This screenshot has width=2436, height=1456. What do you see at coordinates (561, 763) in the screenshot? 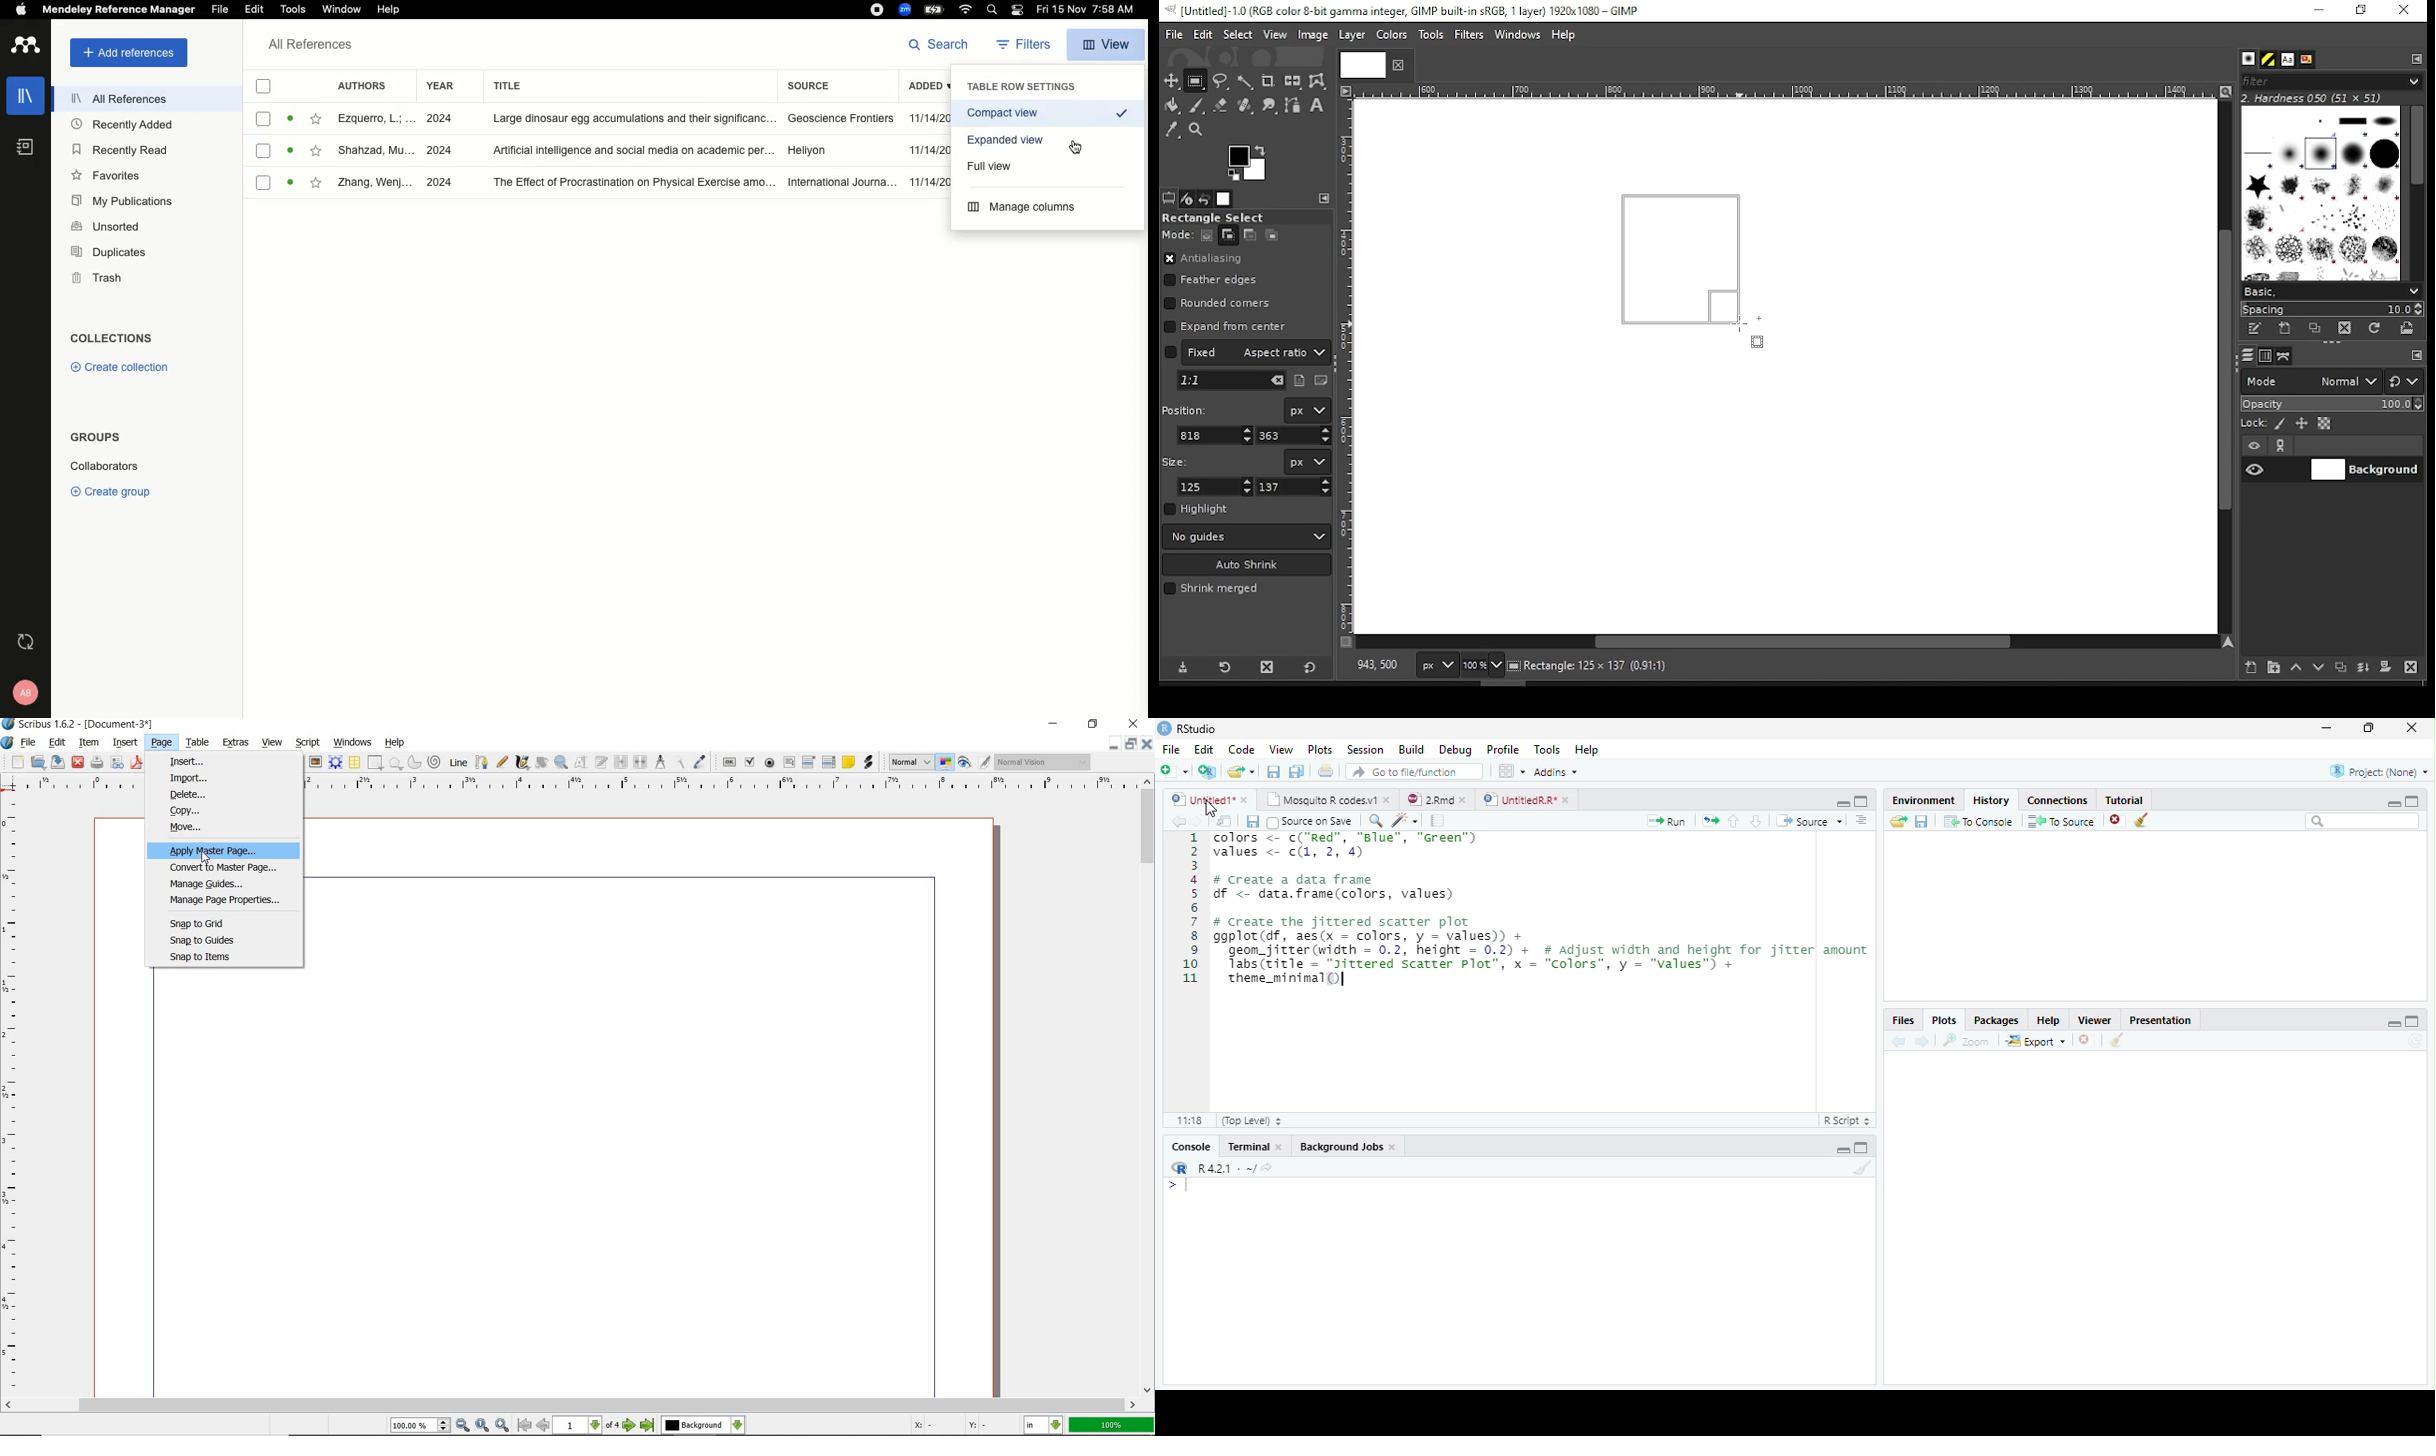
I see `zoom in or zoom out` at bounding box center [561, 763].